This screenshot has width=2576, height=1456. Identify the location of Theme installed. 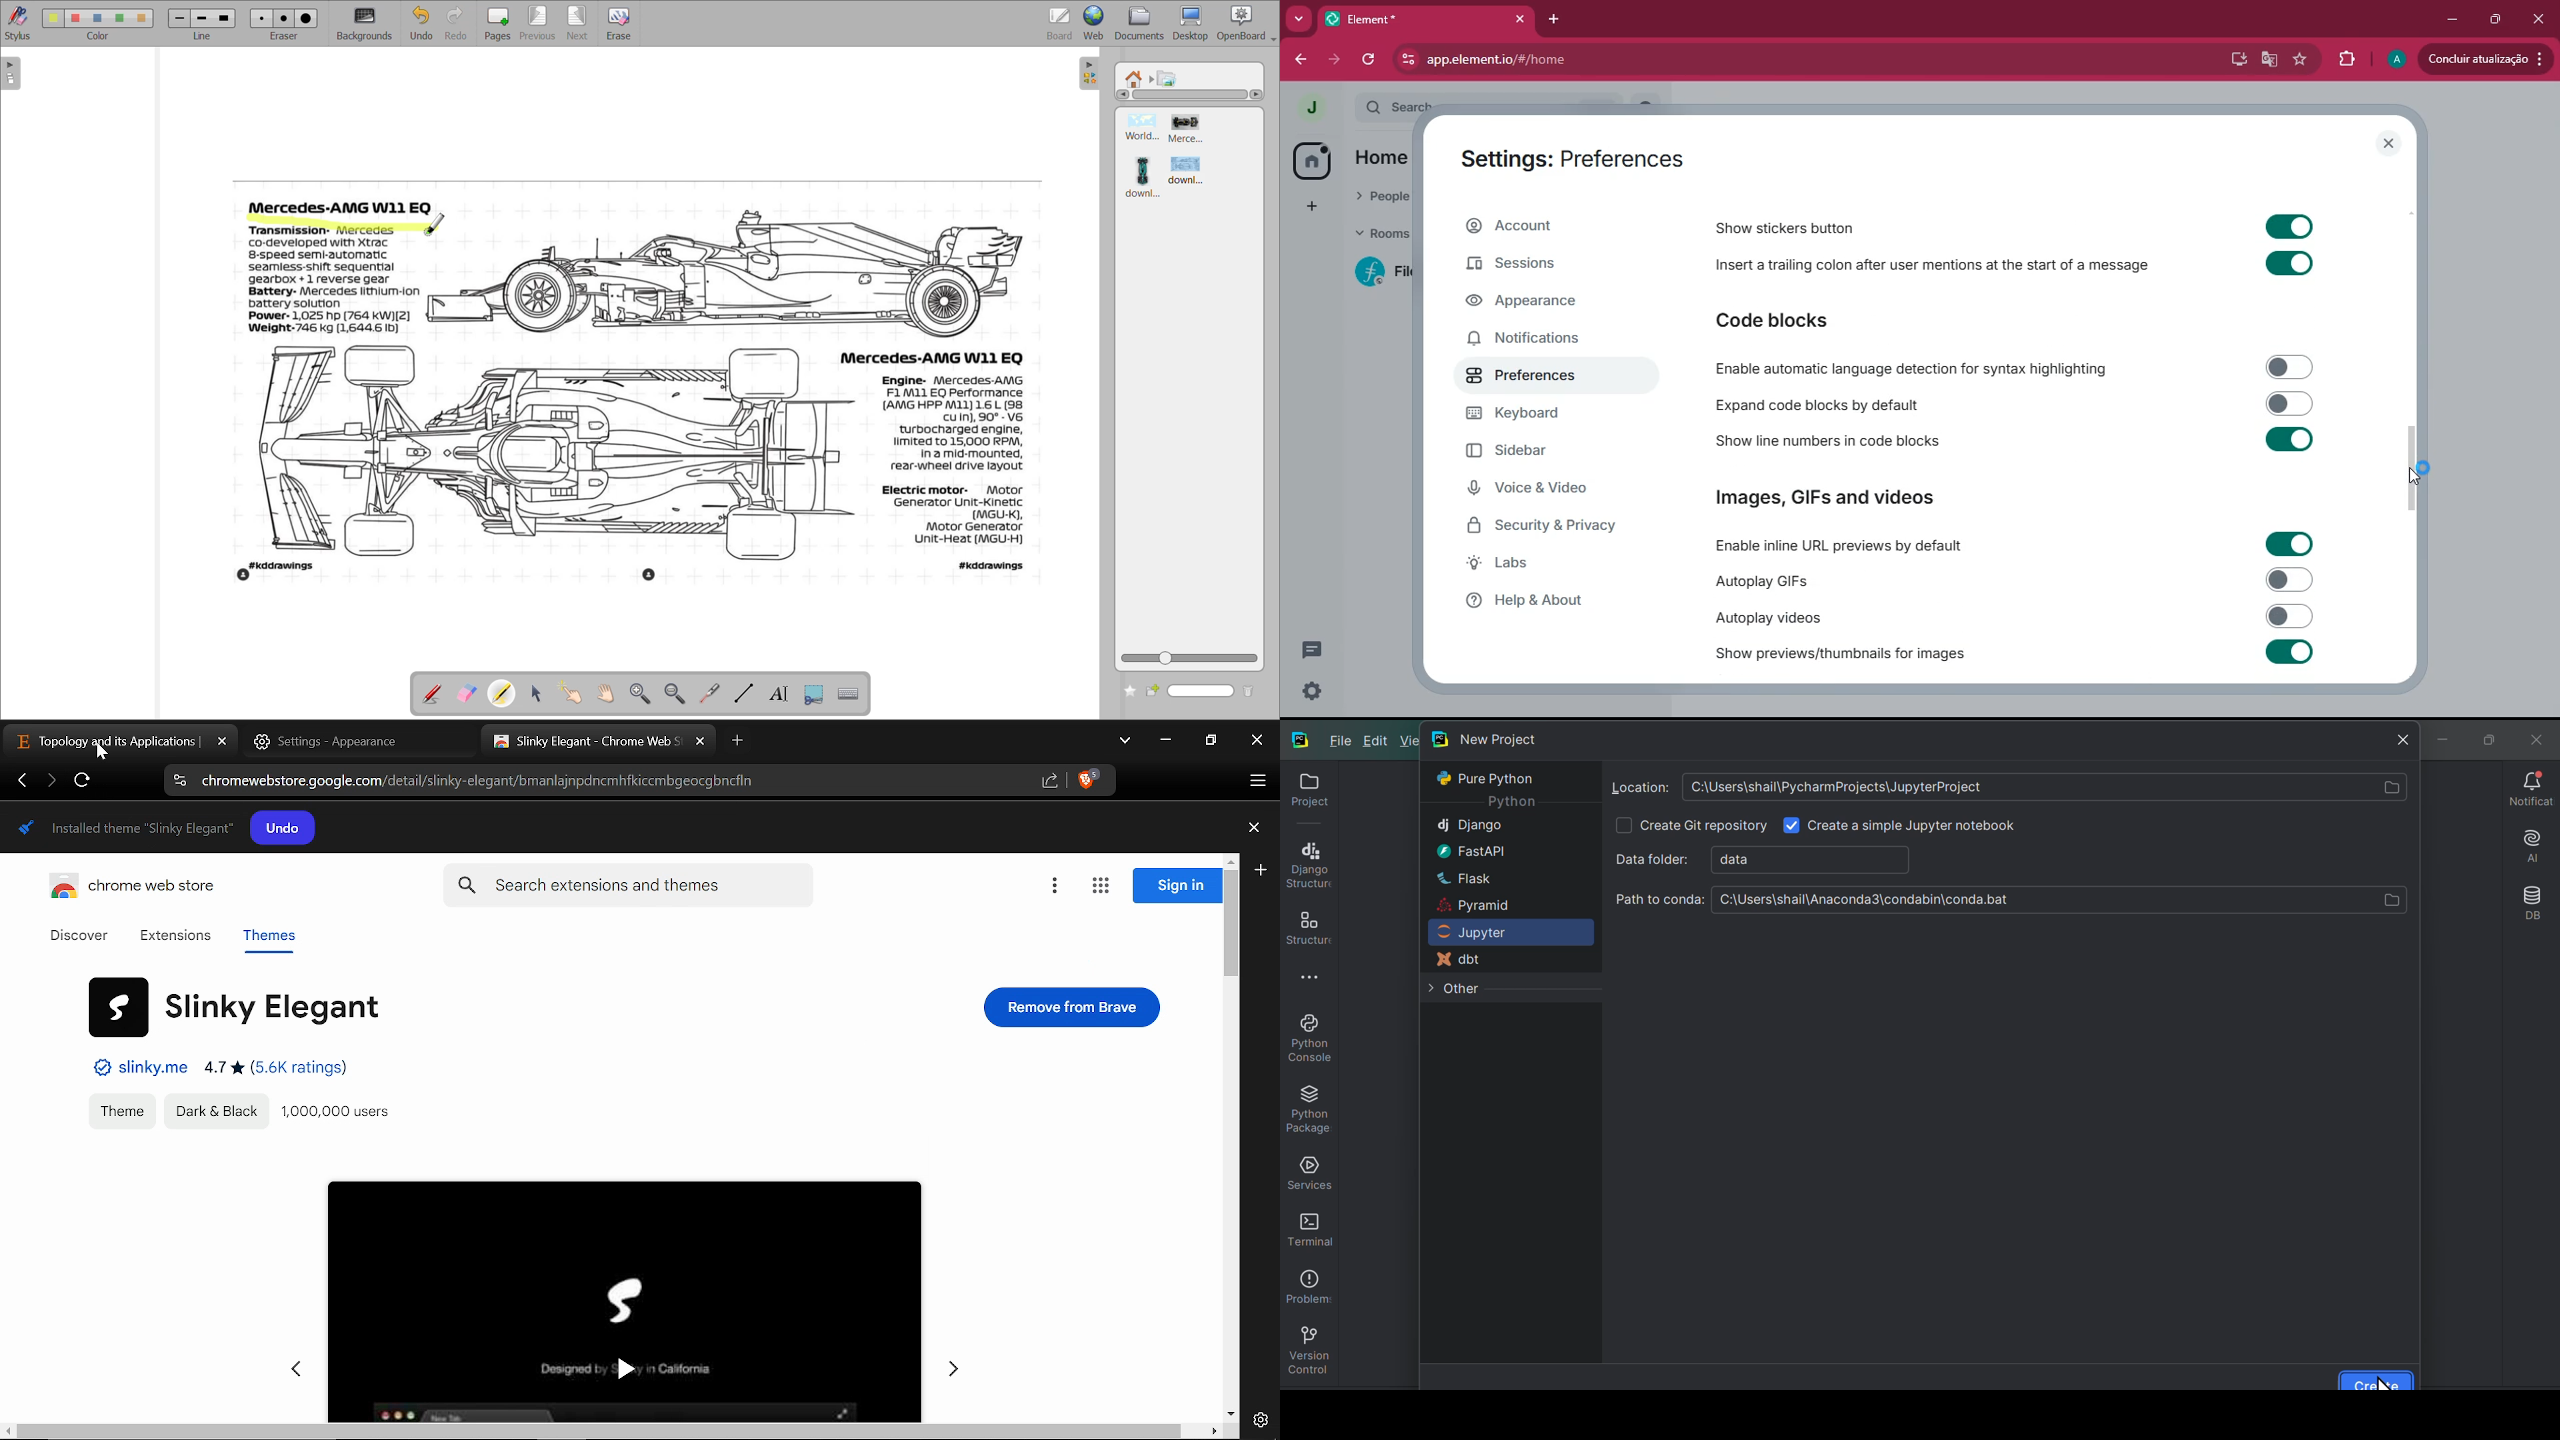
(129, 830).